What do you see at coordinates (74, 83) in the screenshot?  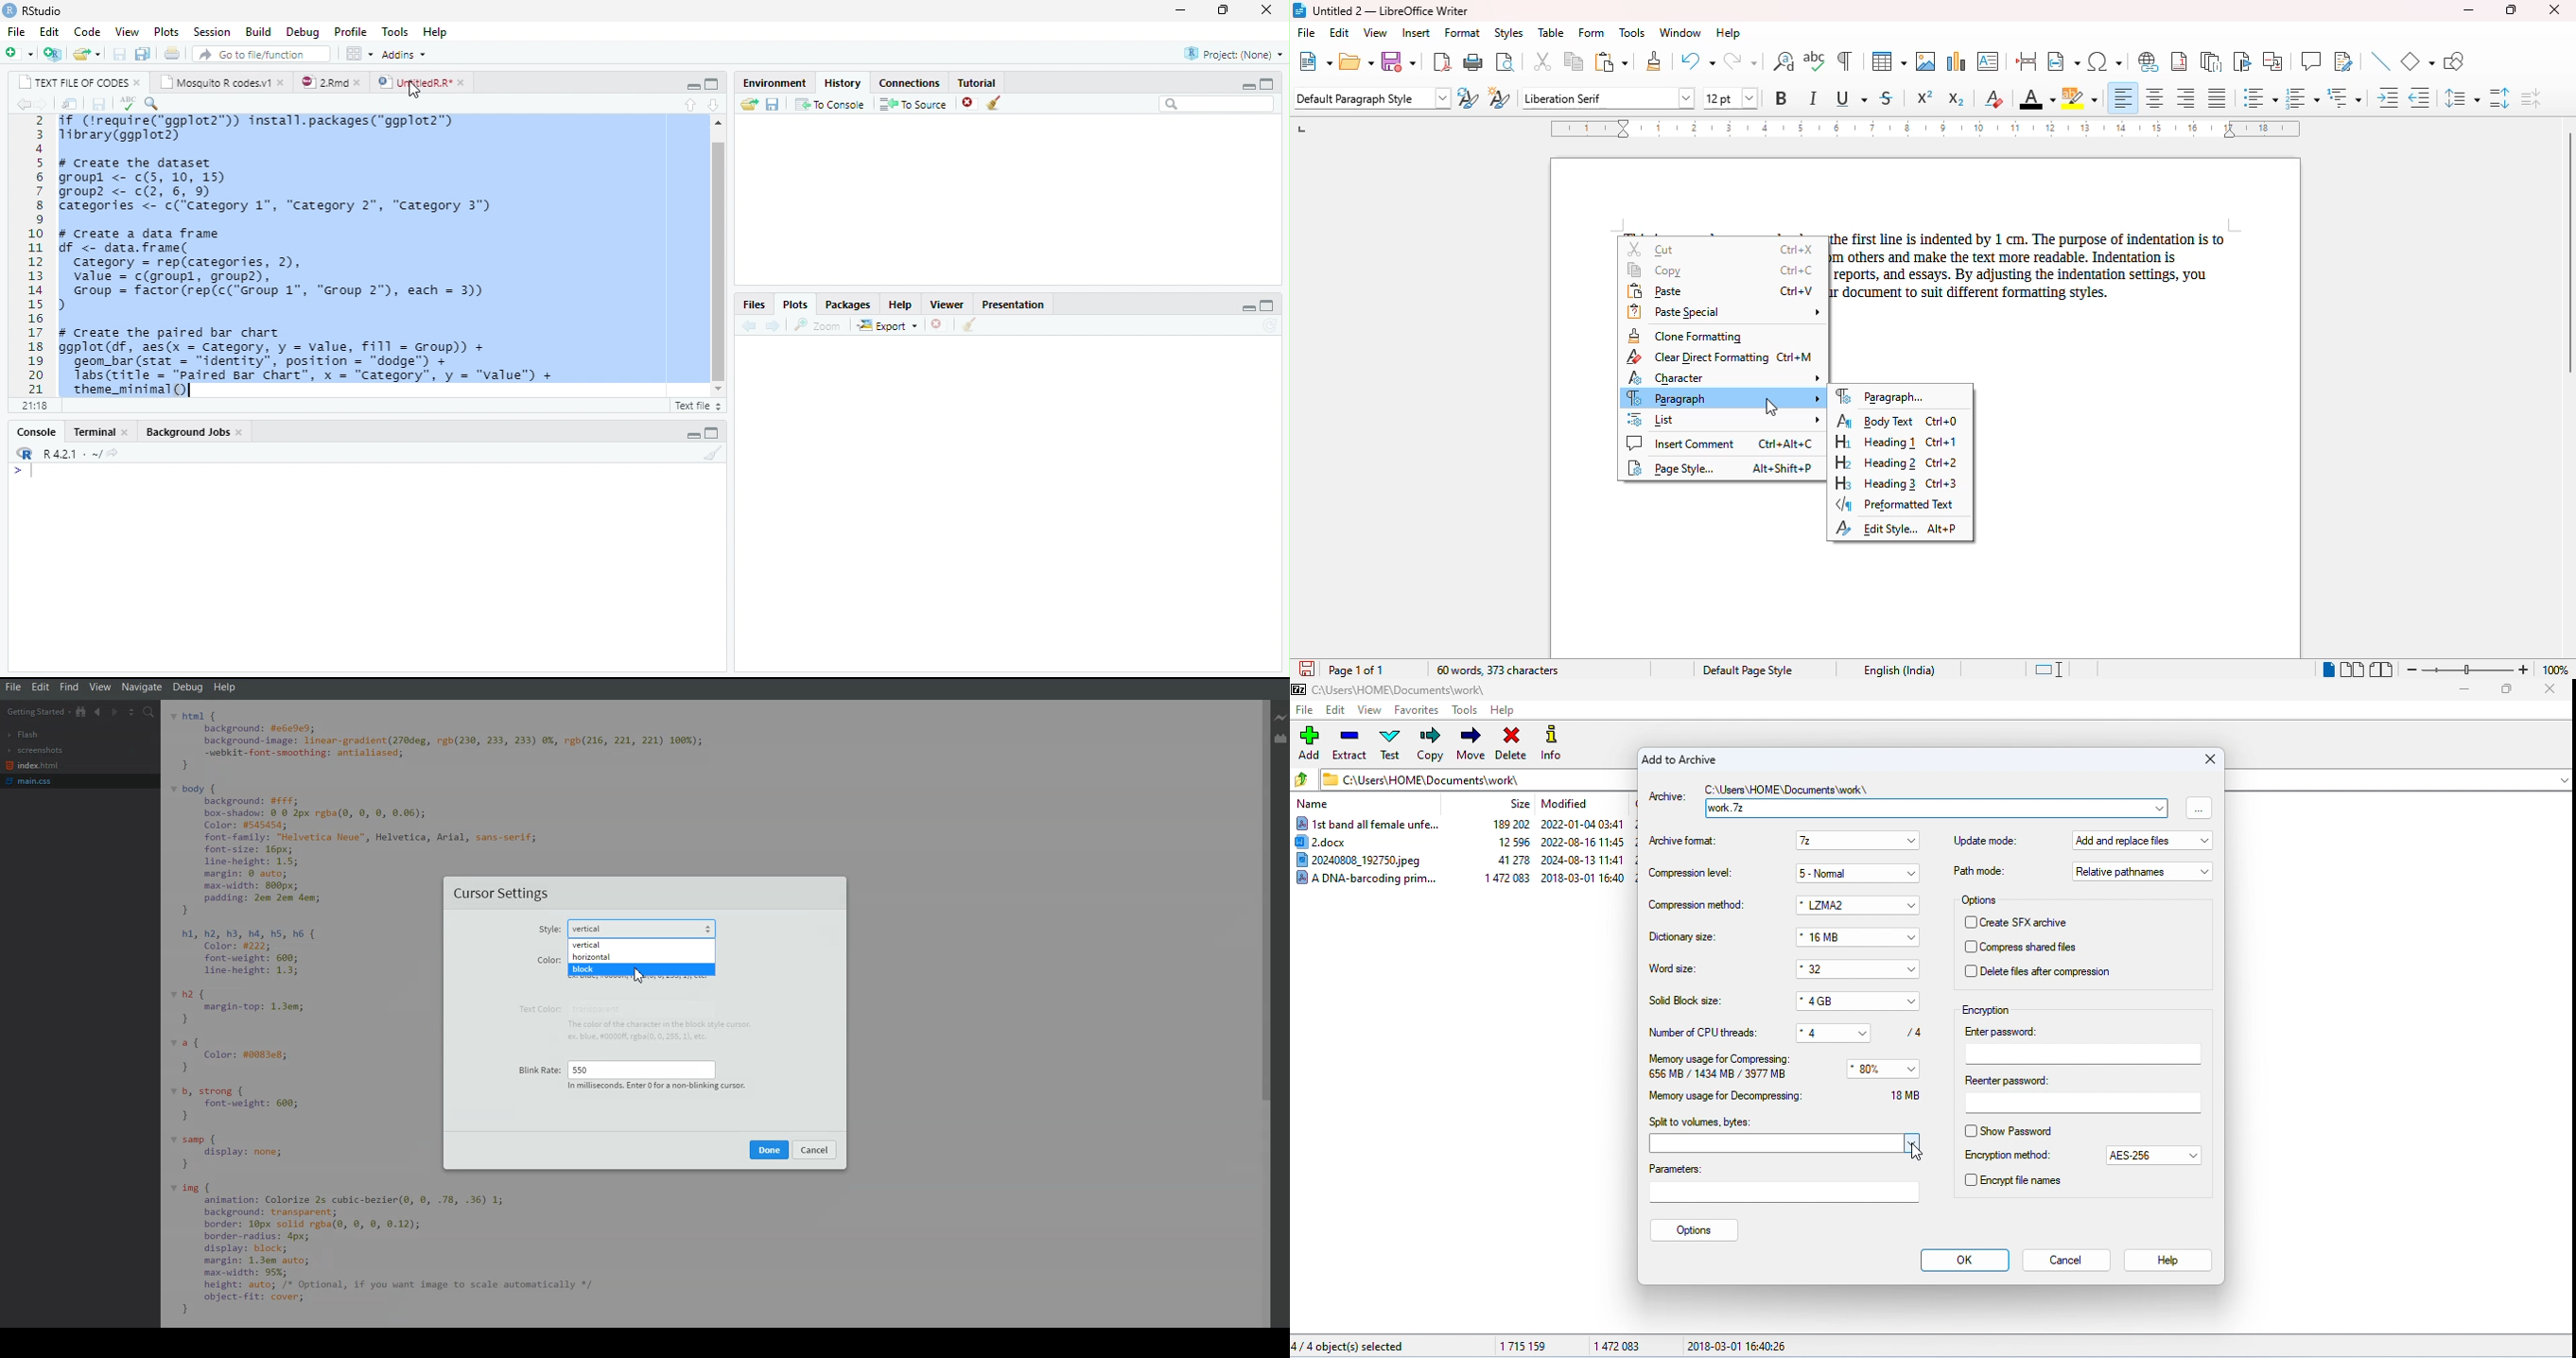 I see `text file of codes` at bounding box center [74, 83].